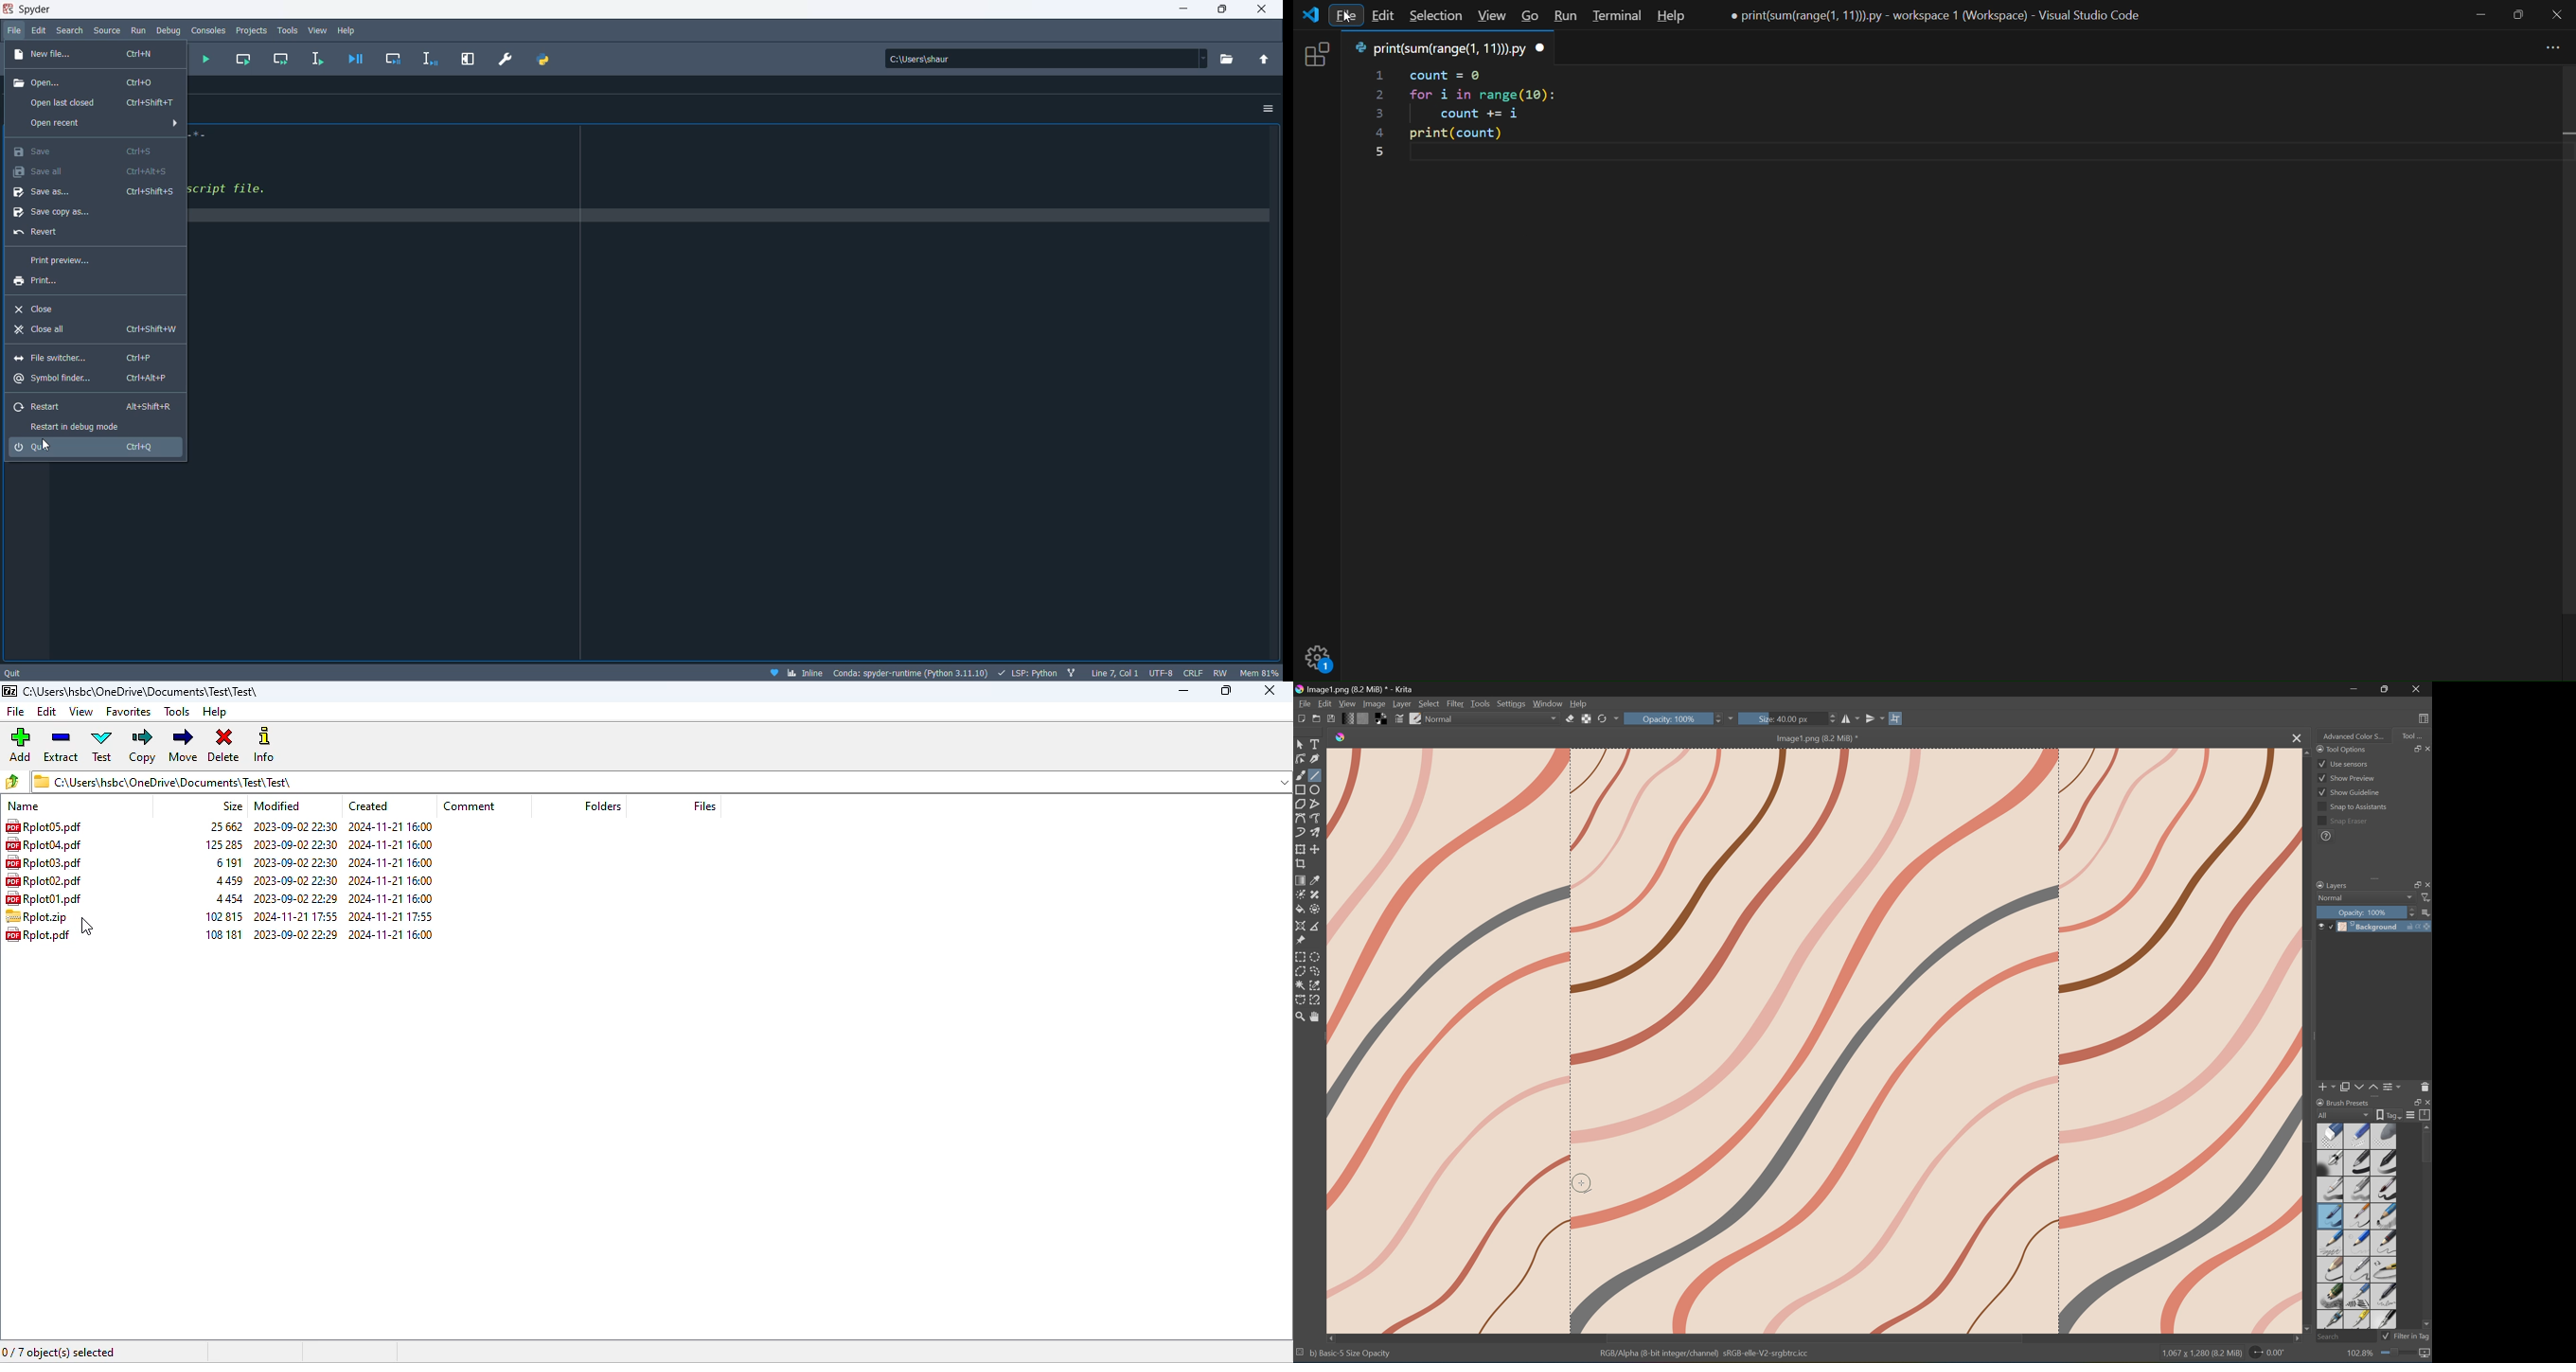 The width and height of the screenshot is (2576, 1372). I want to click on Scroll Left, so click(2321, 871).